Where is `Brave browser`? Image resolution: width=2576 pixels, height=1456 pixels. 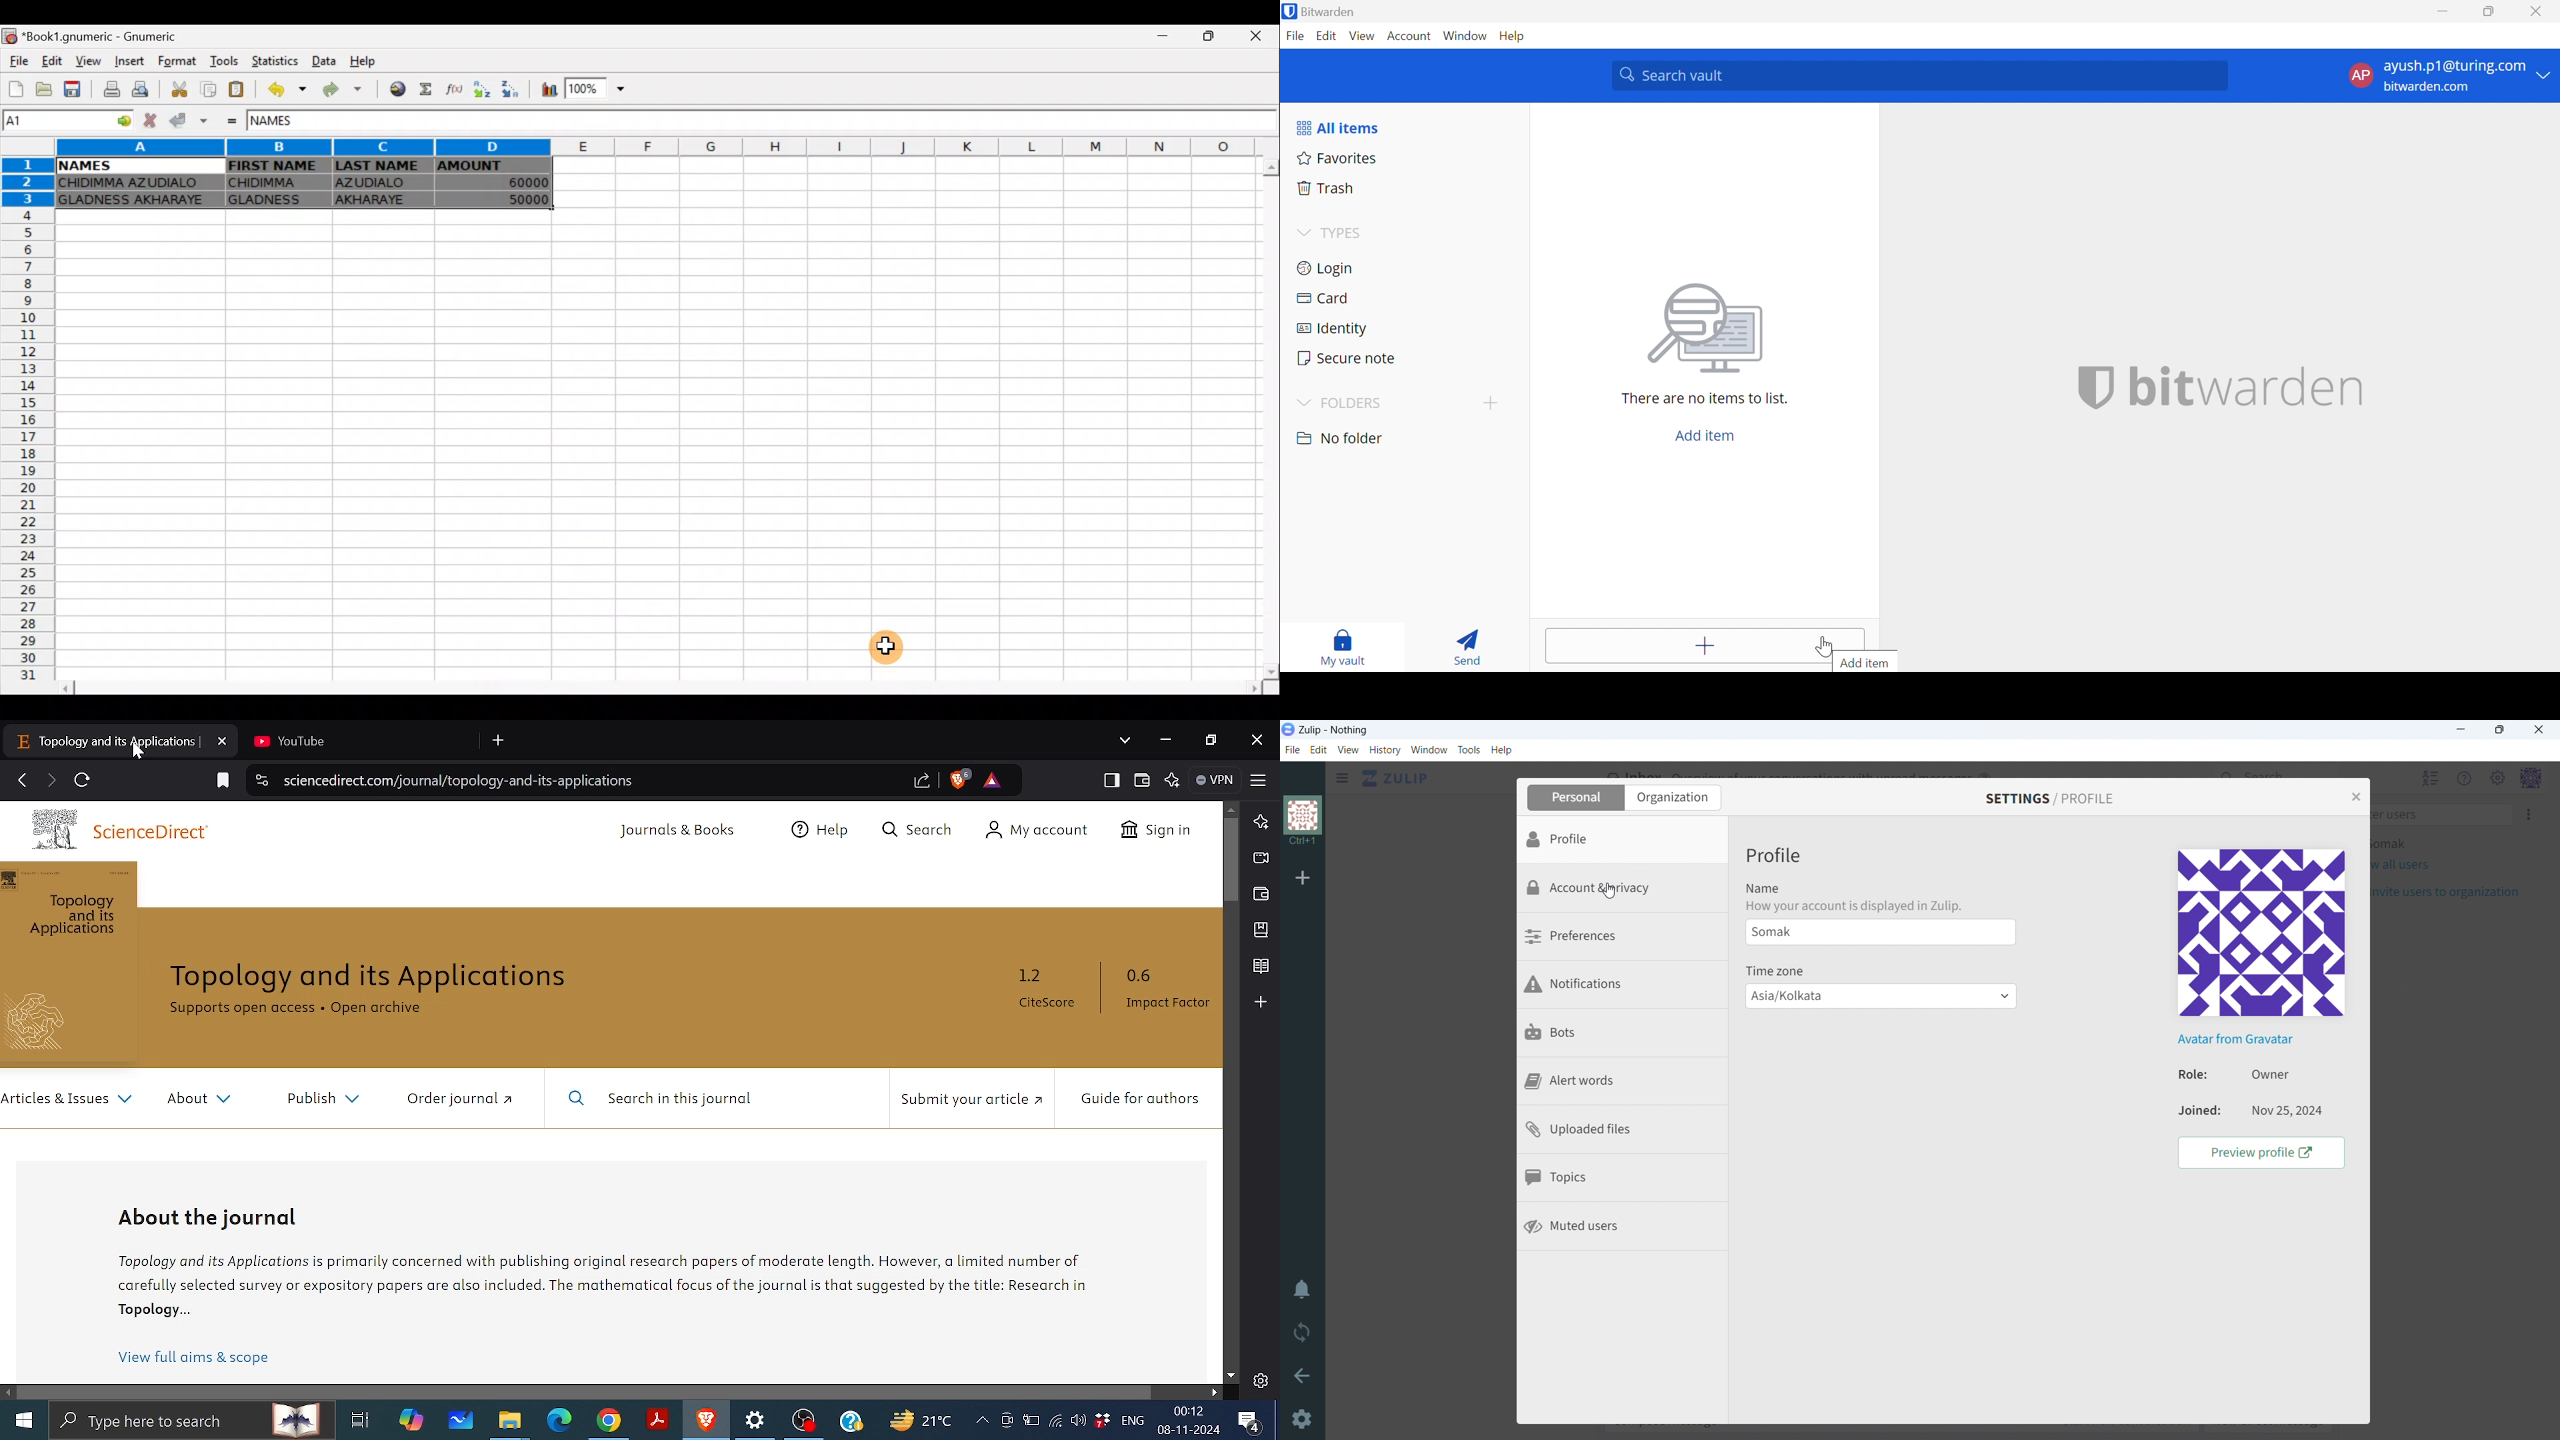 Brave browser is located at coordinates (706, 1420).